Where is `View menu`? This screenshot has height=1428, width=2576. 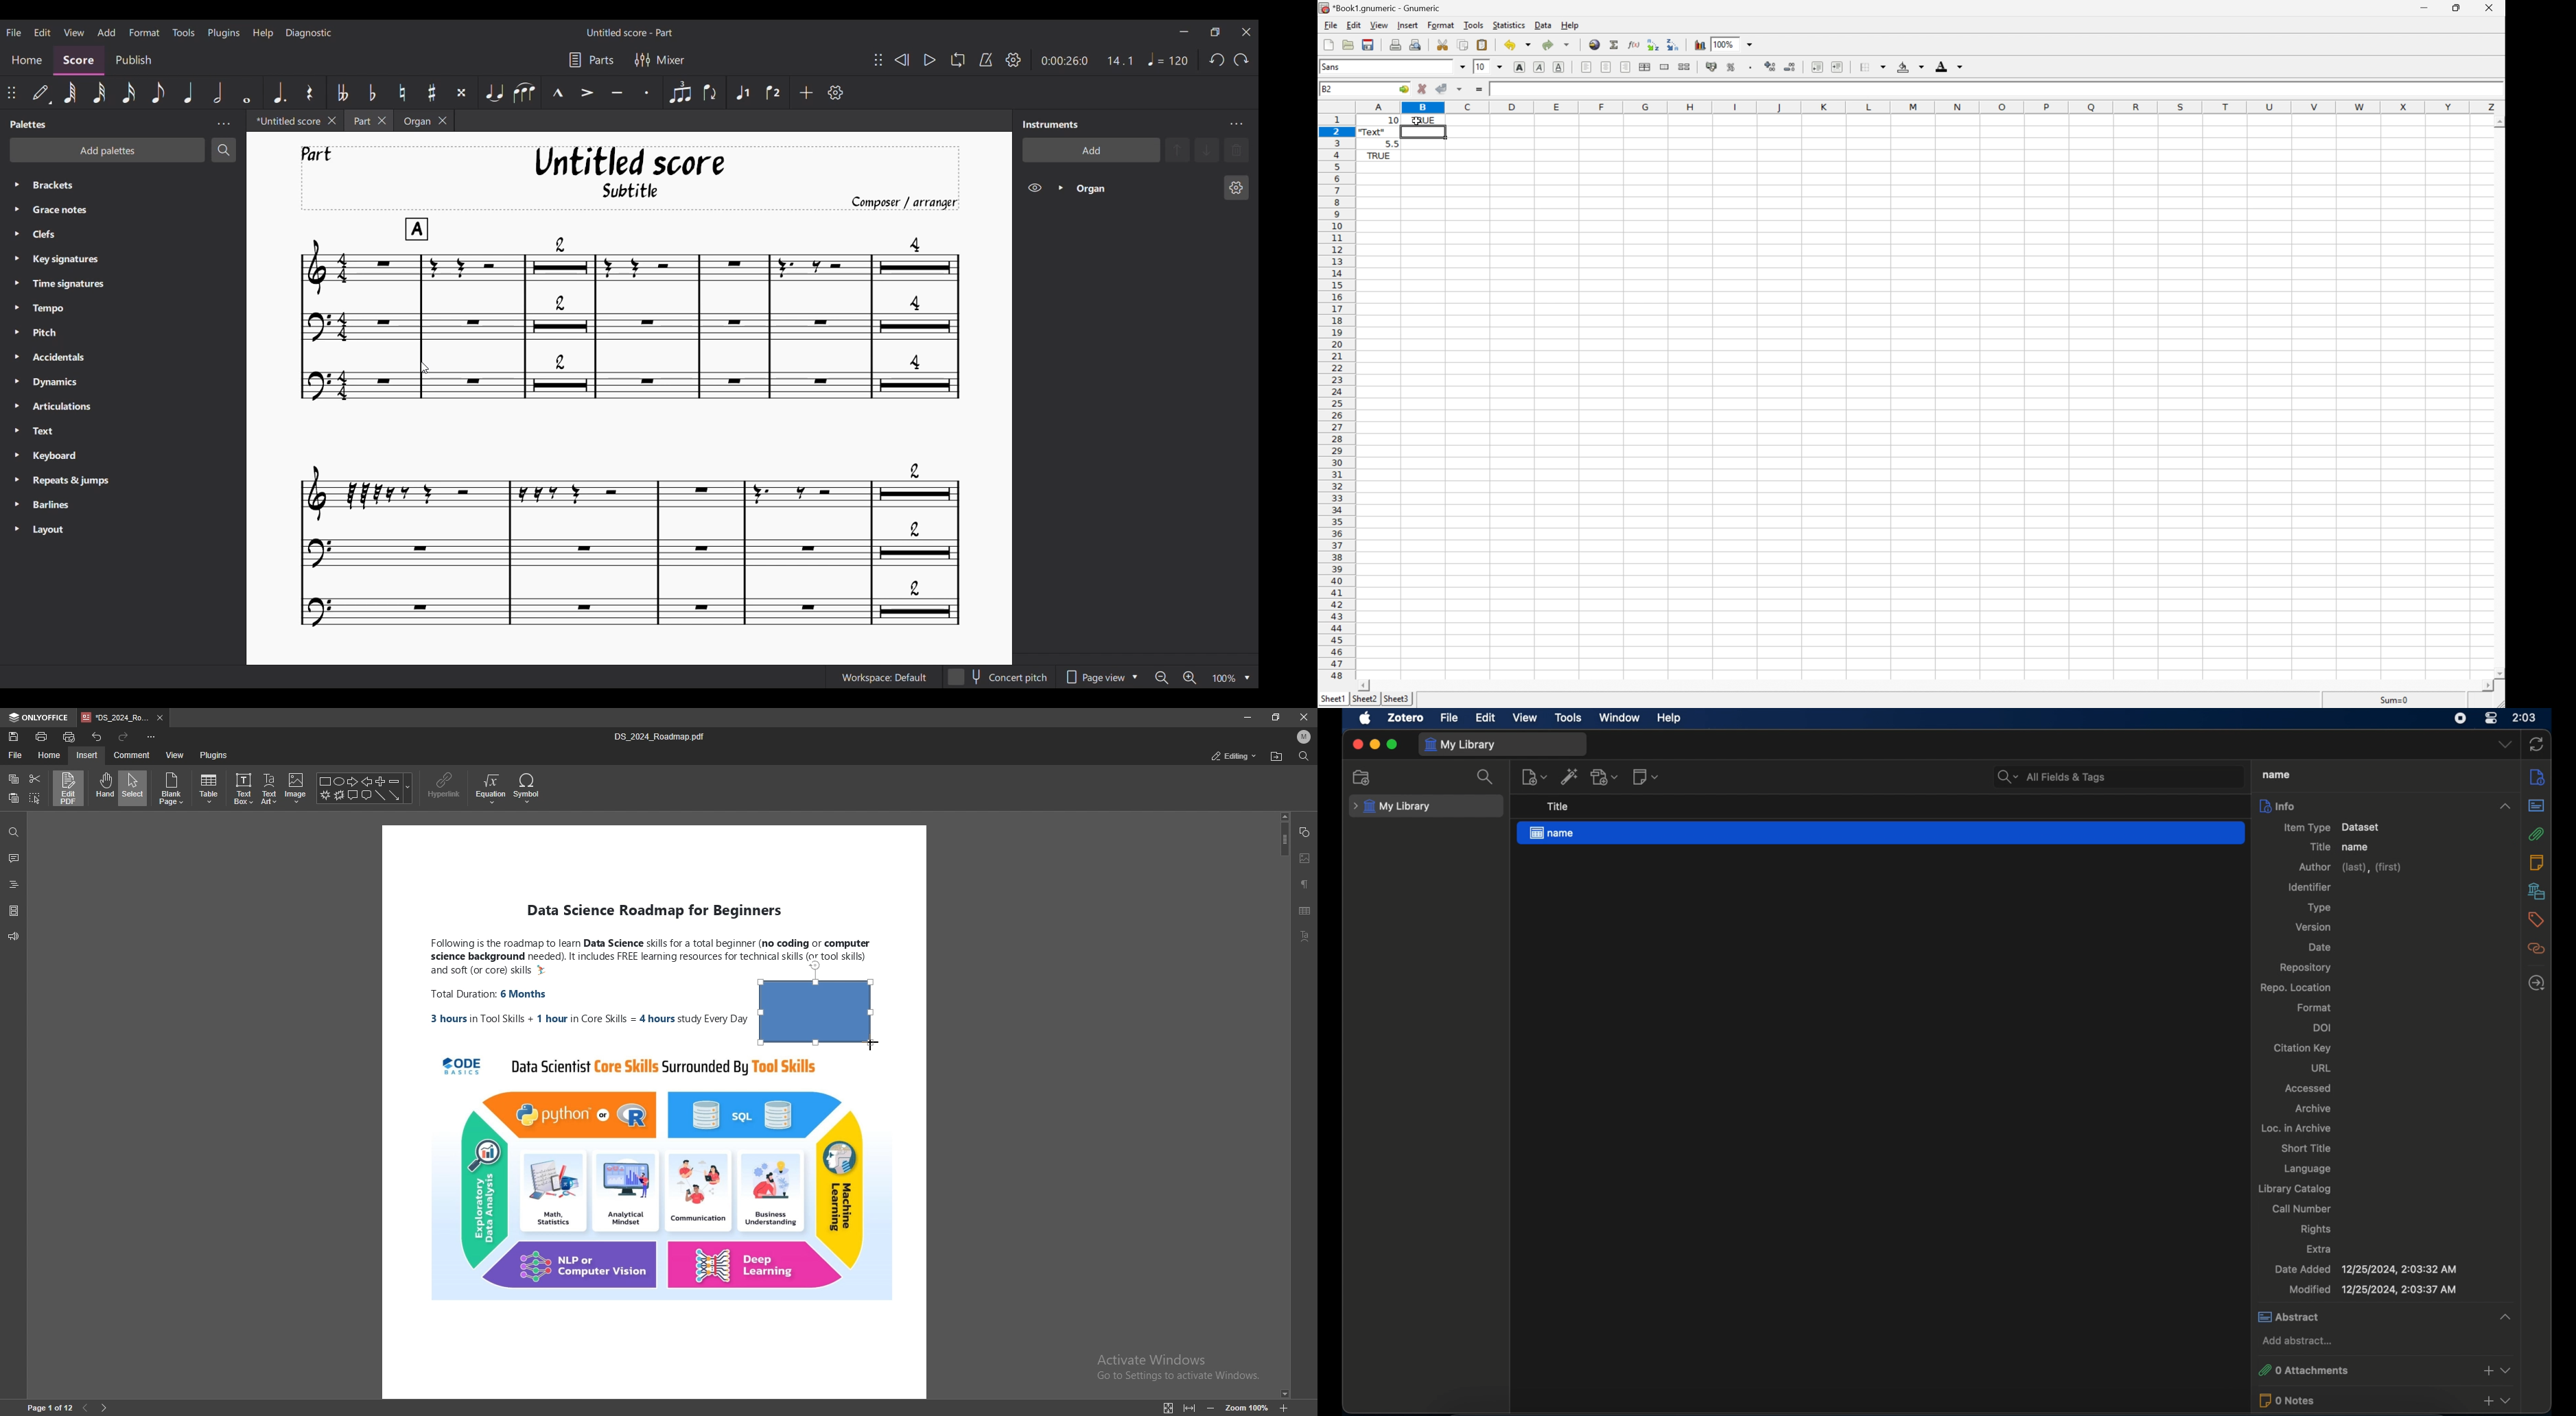 View menu is located at coordinates (74, 31).